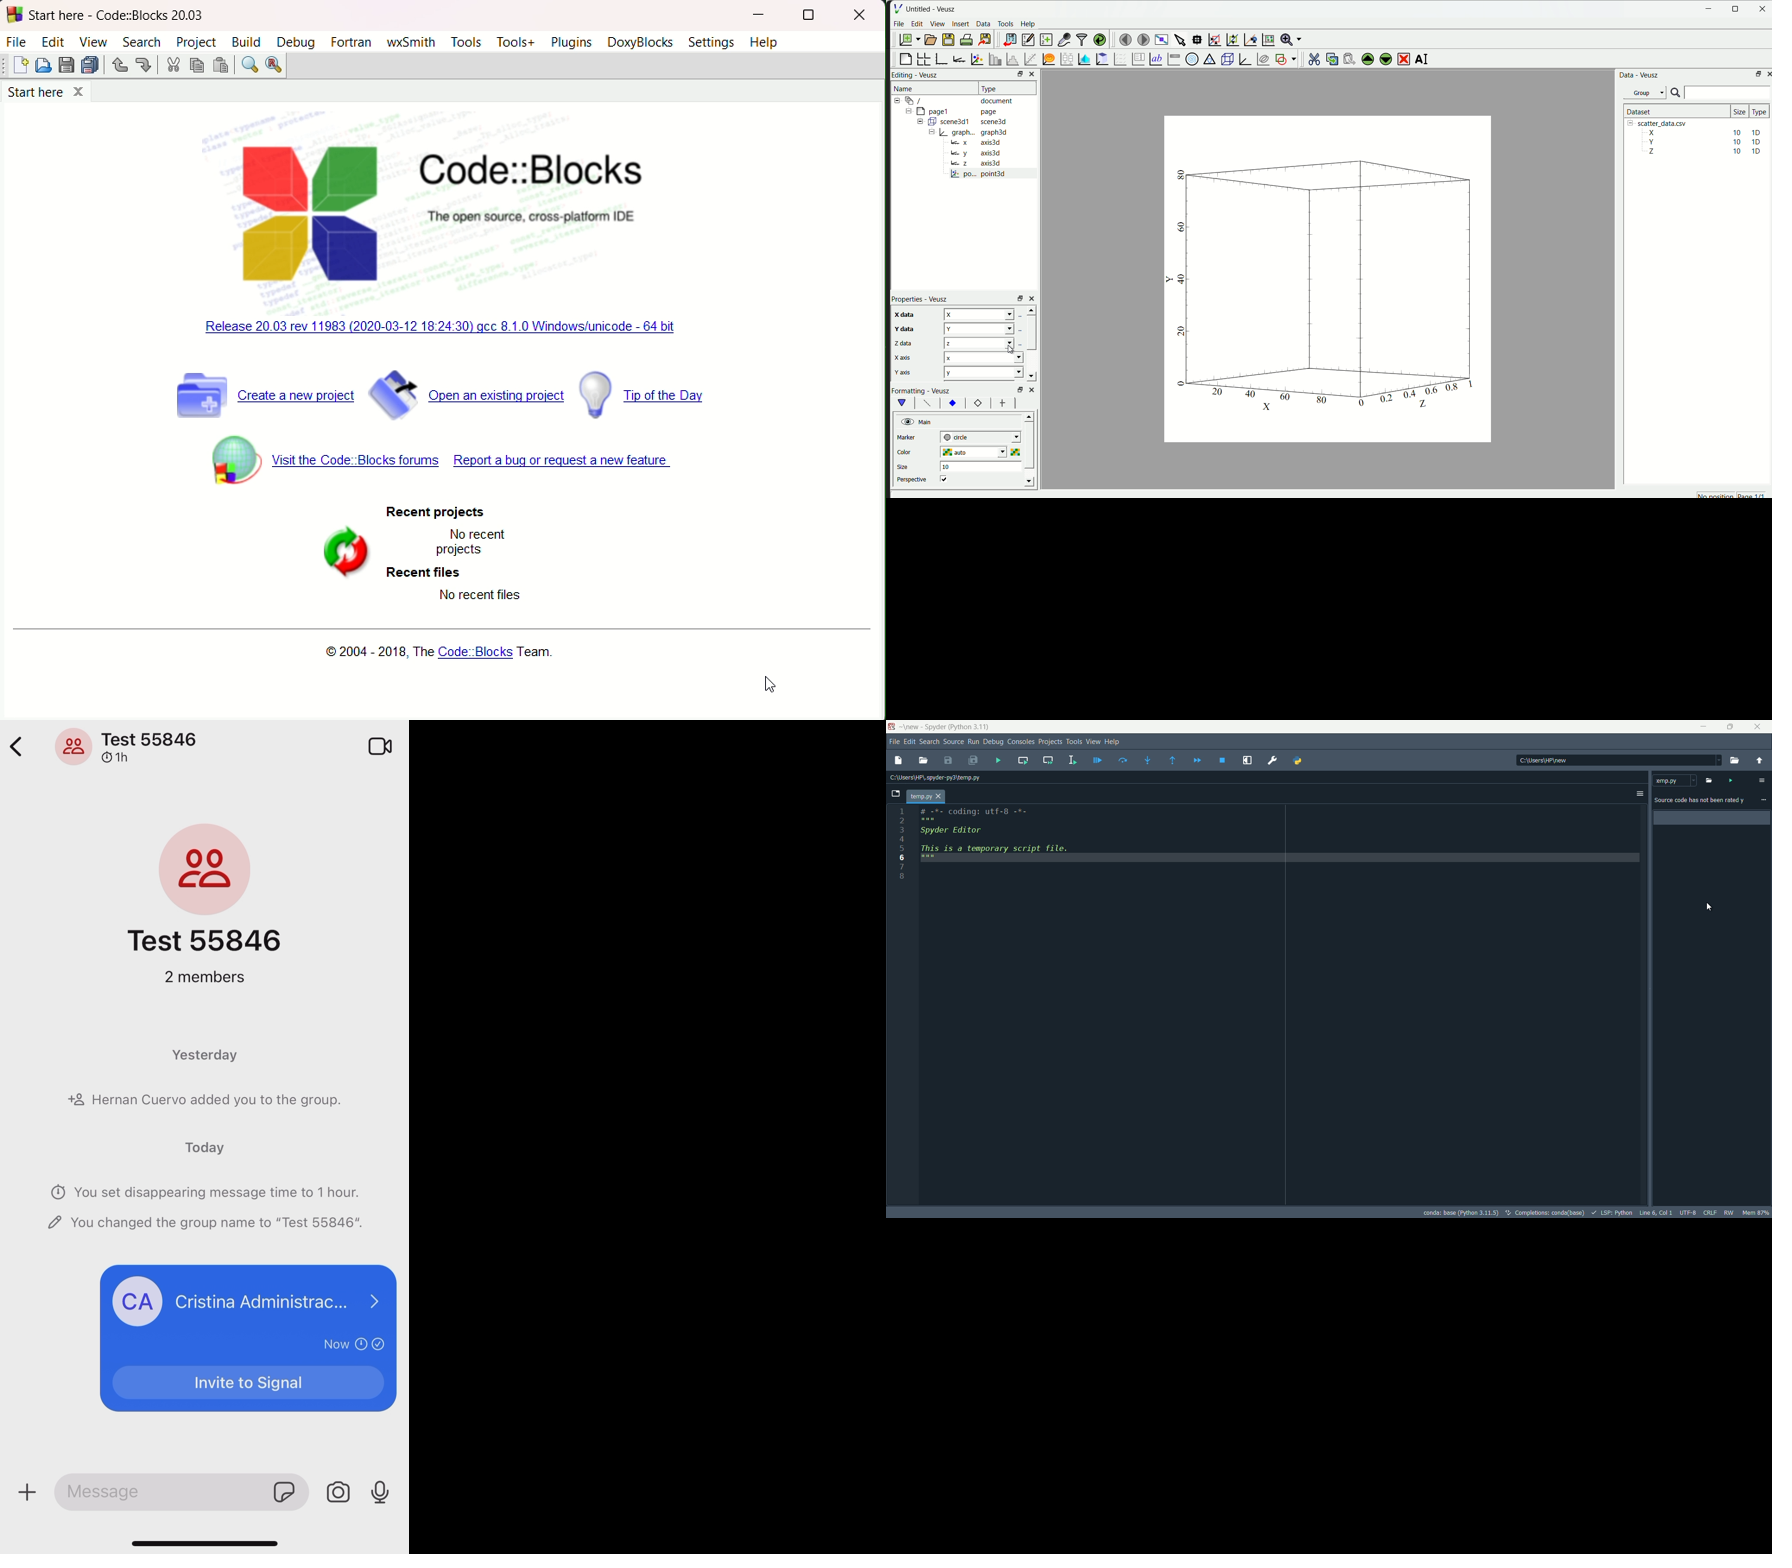 The width and height of the screenshot is (1792, 1568). Describe the element at coordinates (1048, 760) in the screenshot. I see `run current cell and go to the next one` at that location.